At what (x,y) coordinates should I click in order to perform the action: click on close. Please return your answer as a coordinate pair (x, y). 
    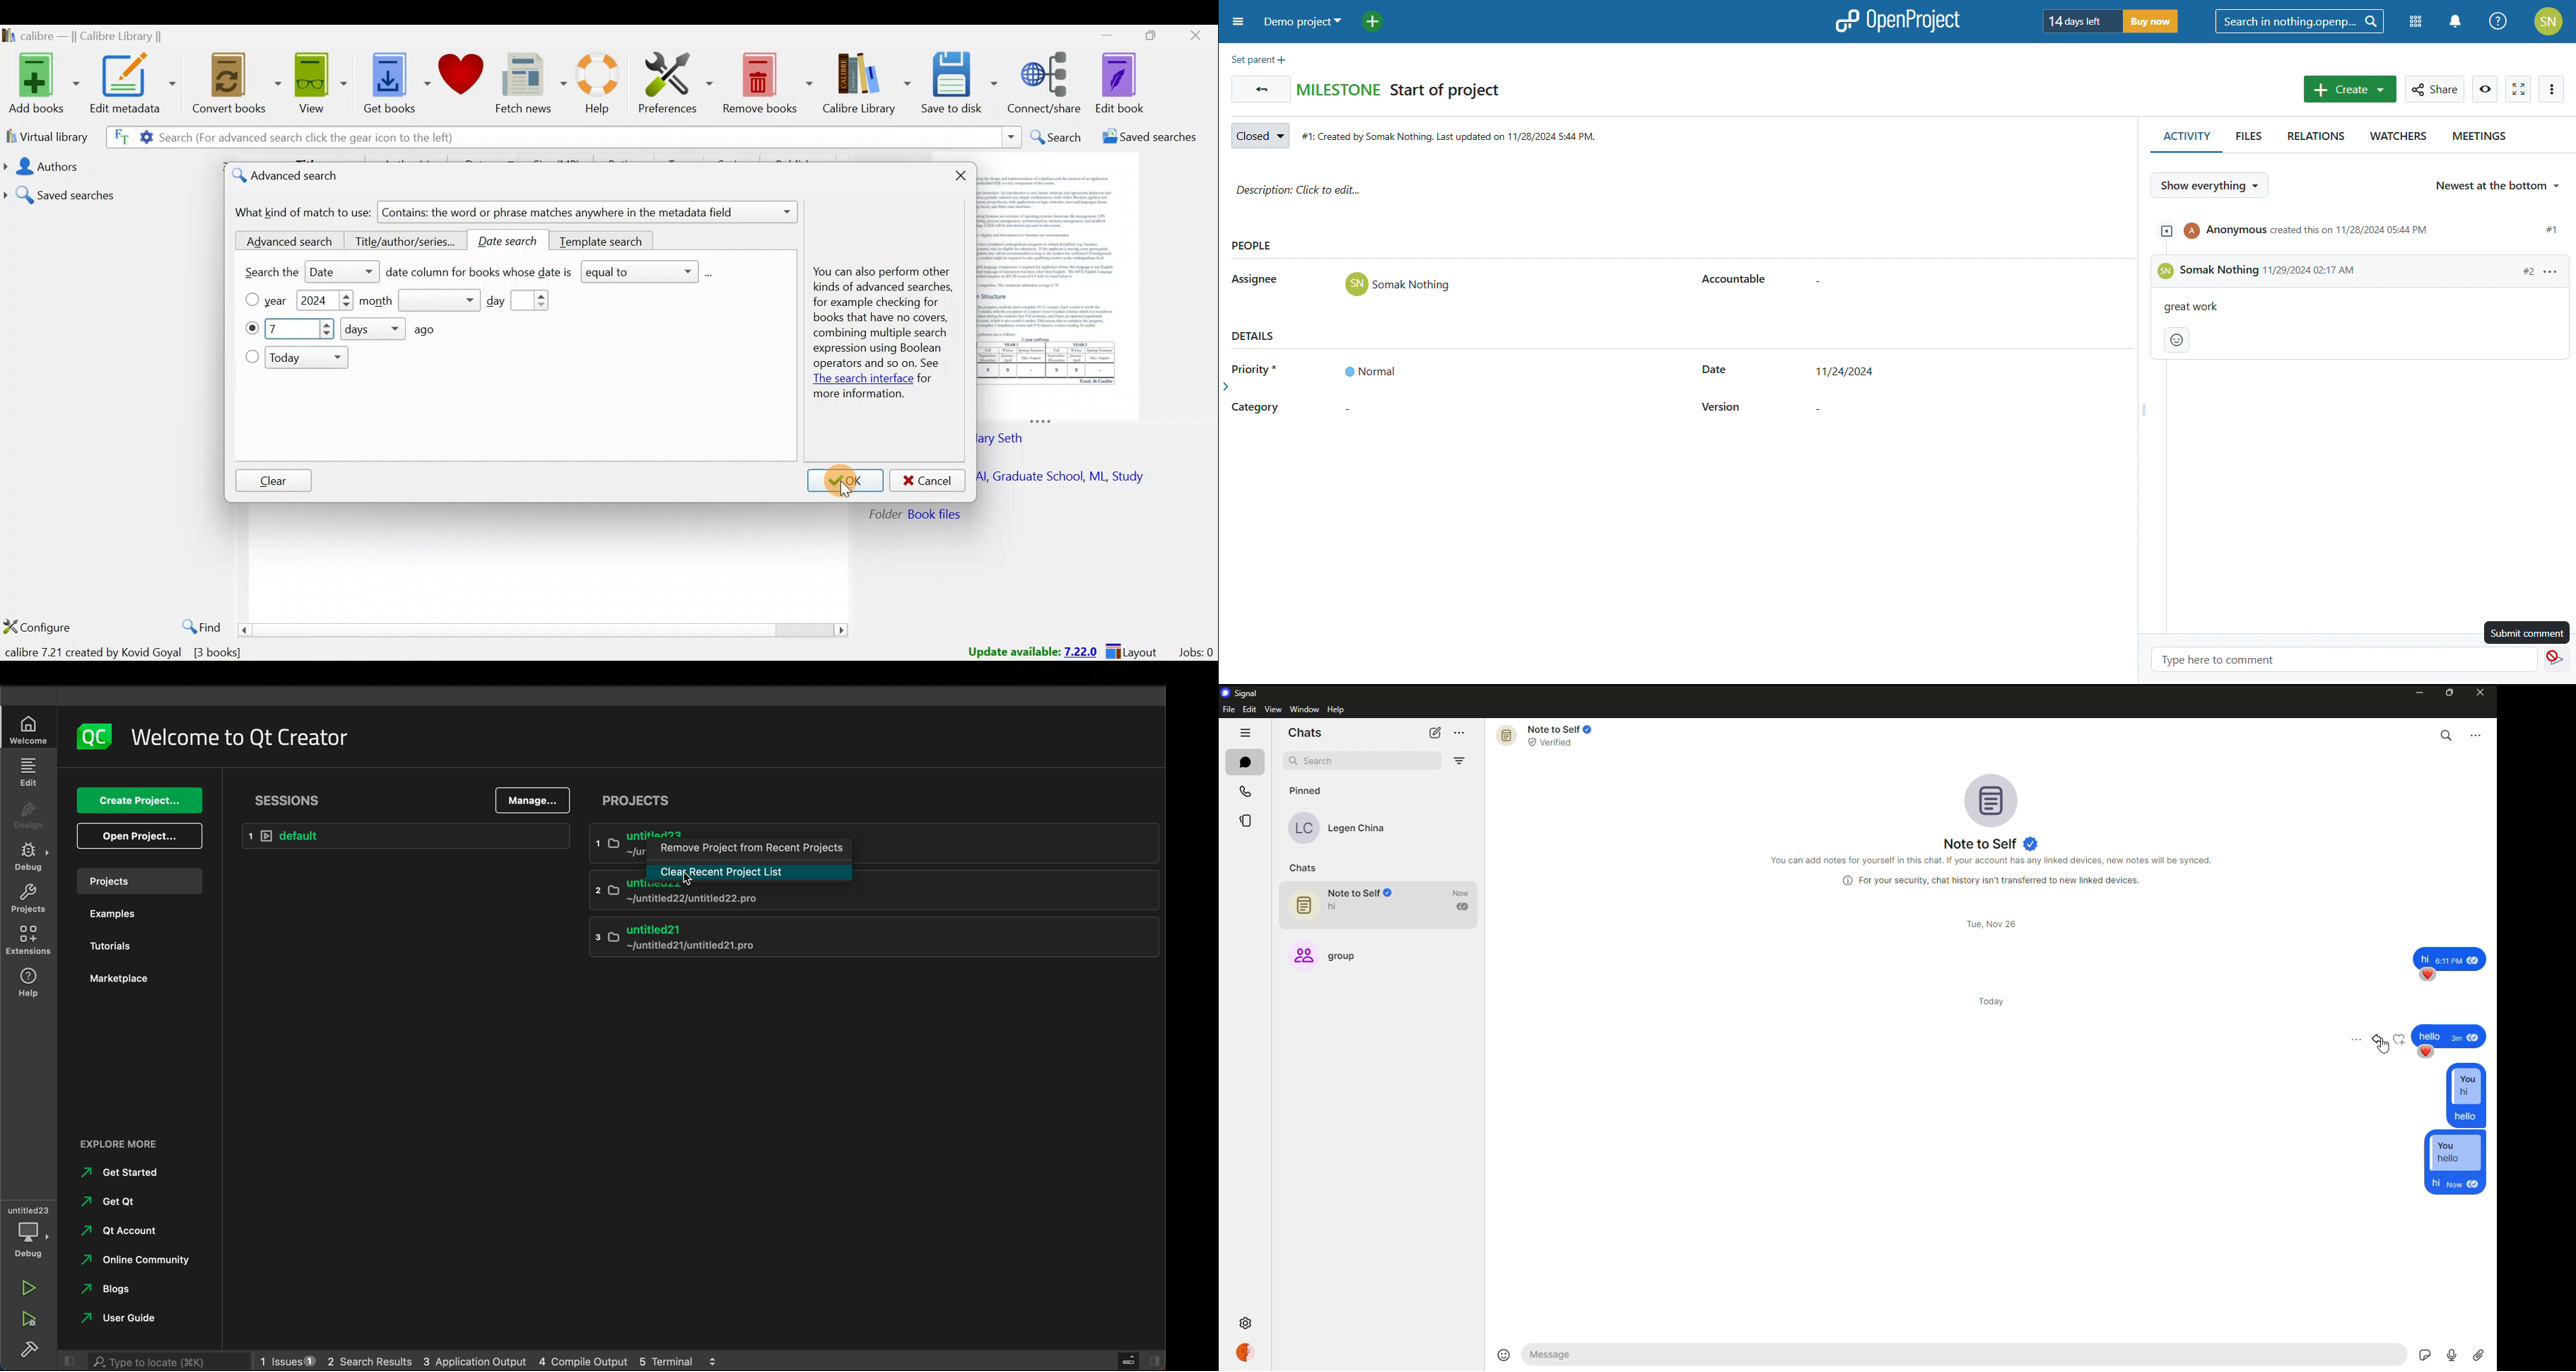
    Looking at the image, I should click on (2482, 692).